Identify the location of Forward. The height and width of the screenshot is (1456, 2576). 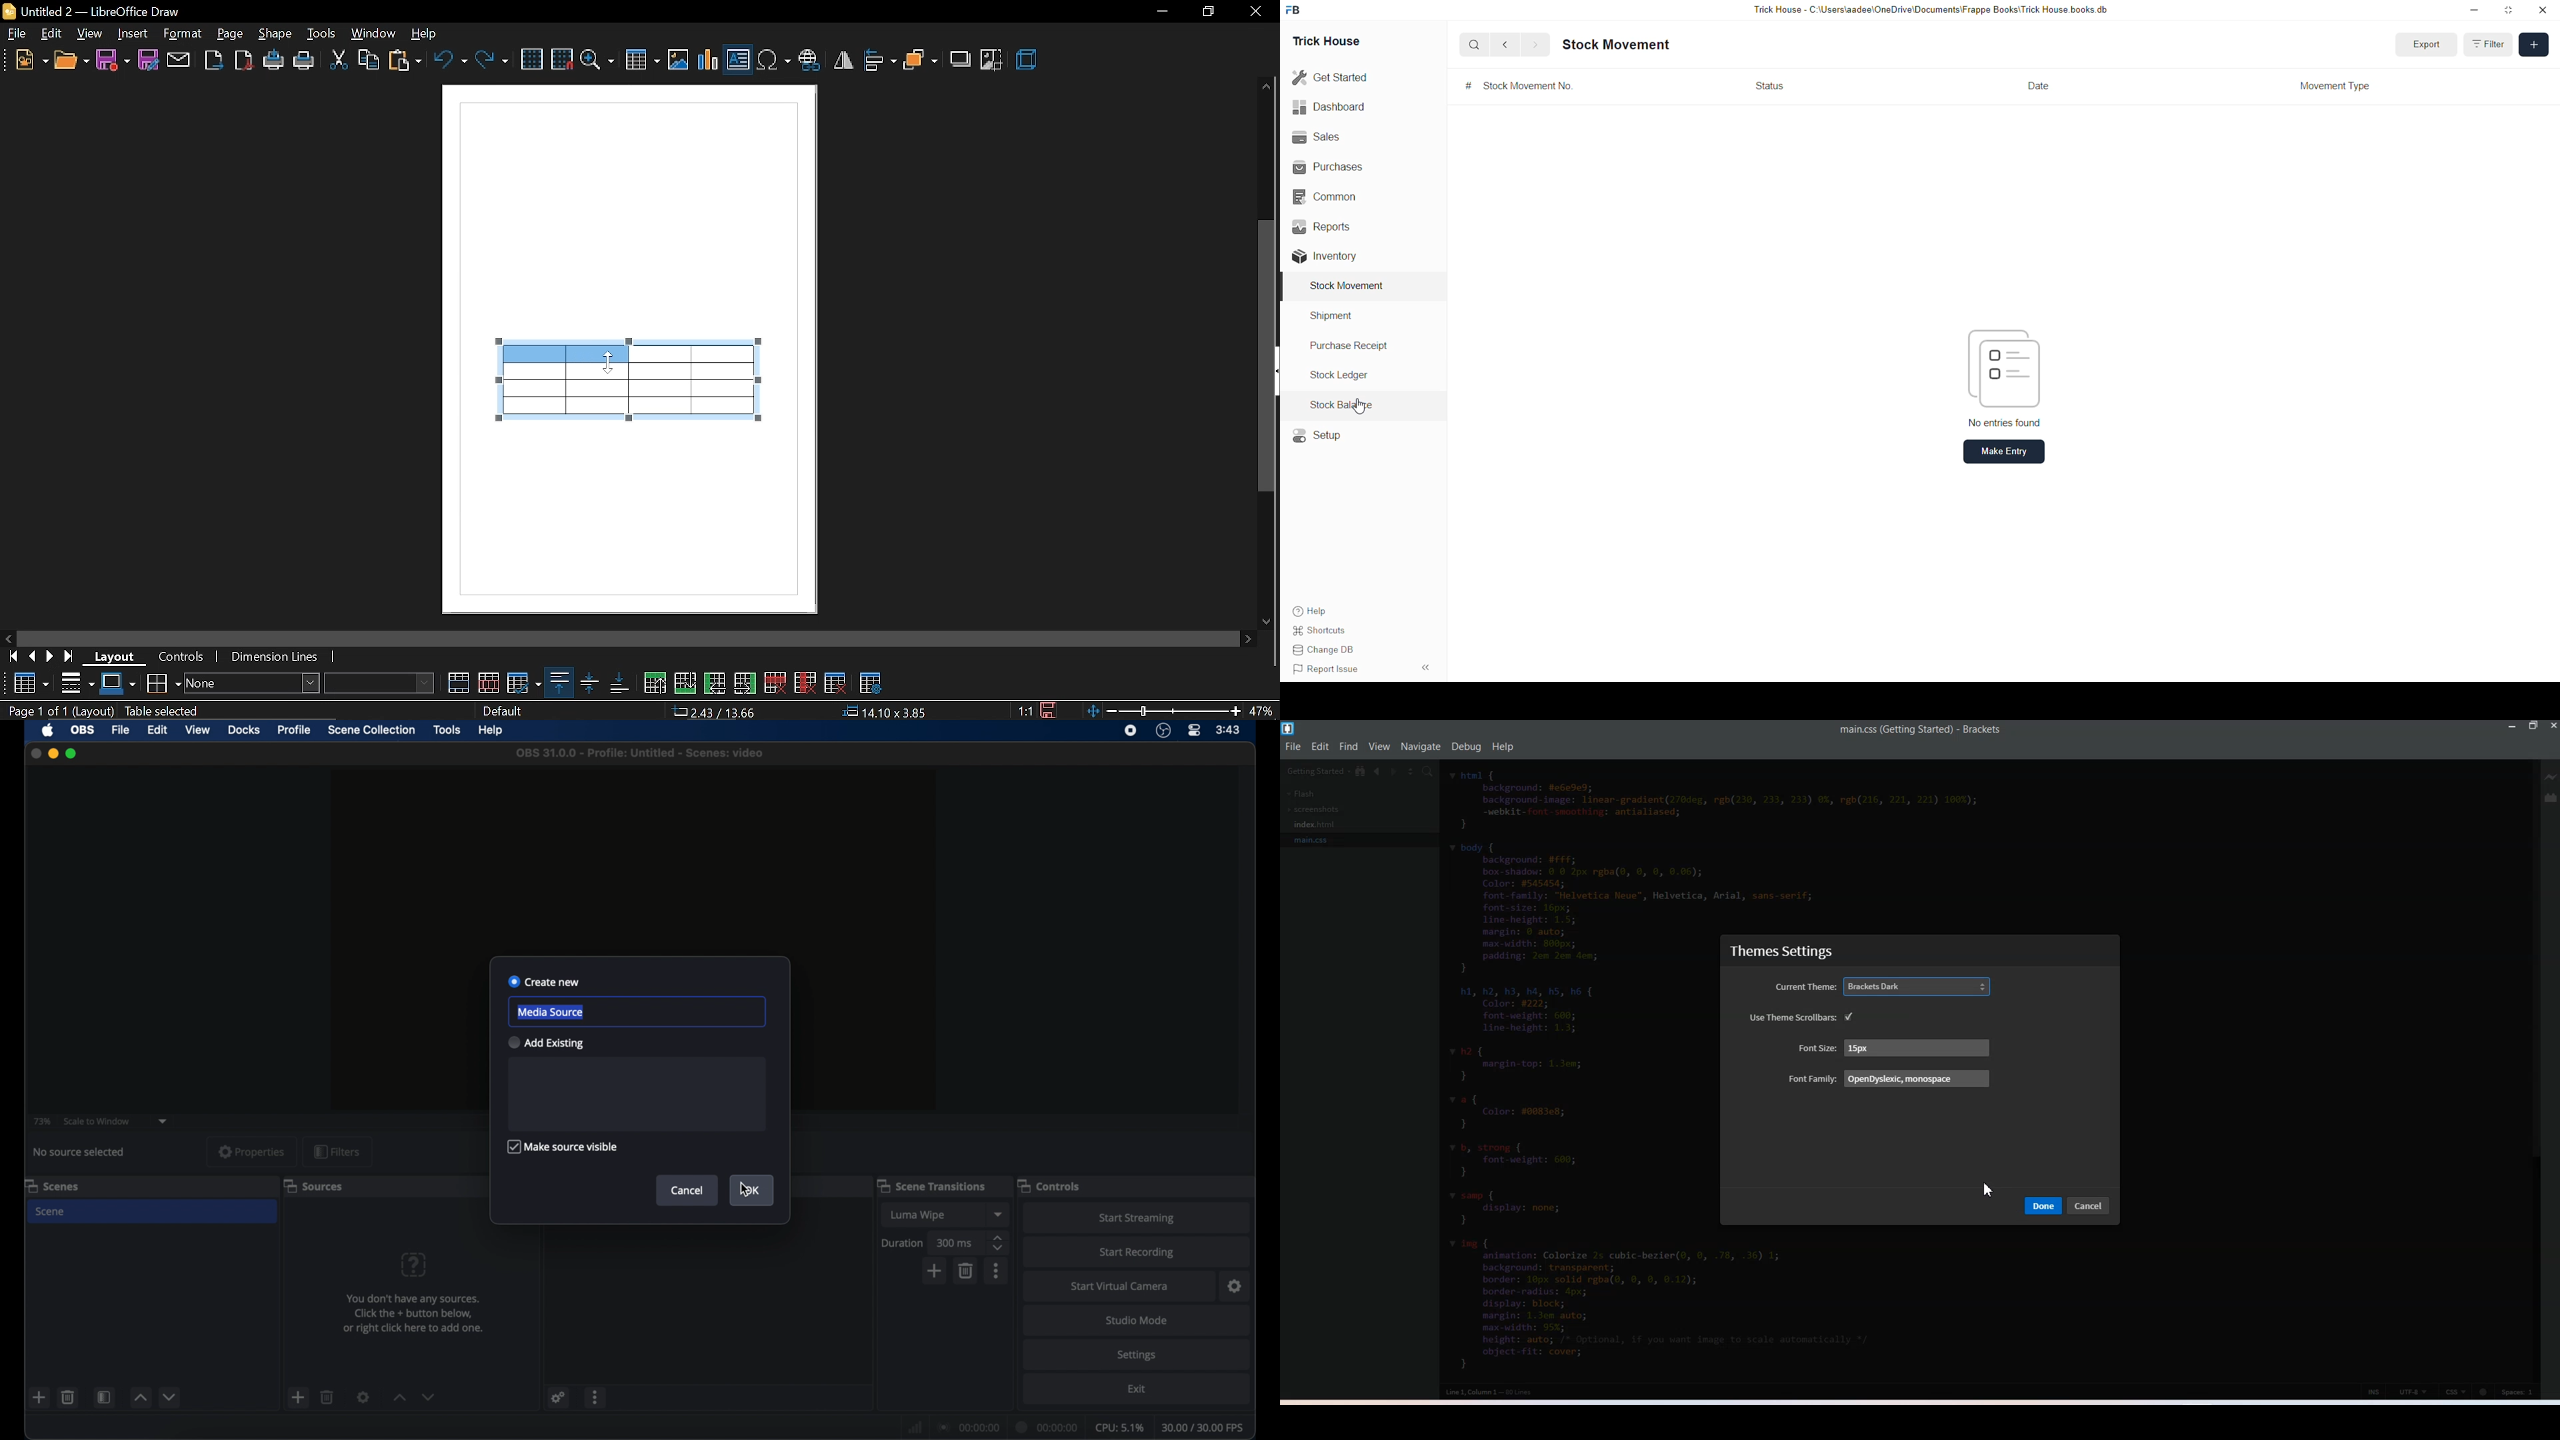
(1537, 45).